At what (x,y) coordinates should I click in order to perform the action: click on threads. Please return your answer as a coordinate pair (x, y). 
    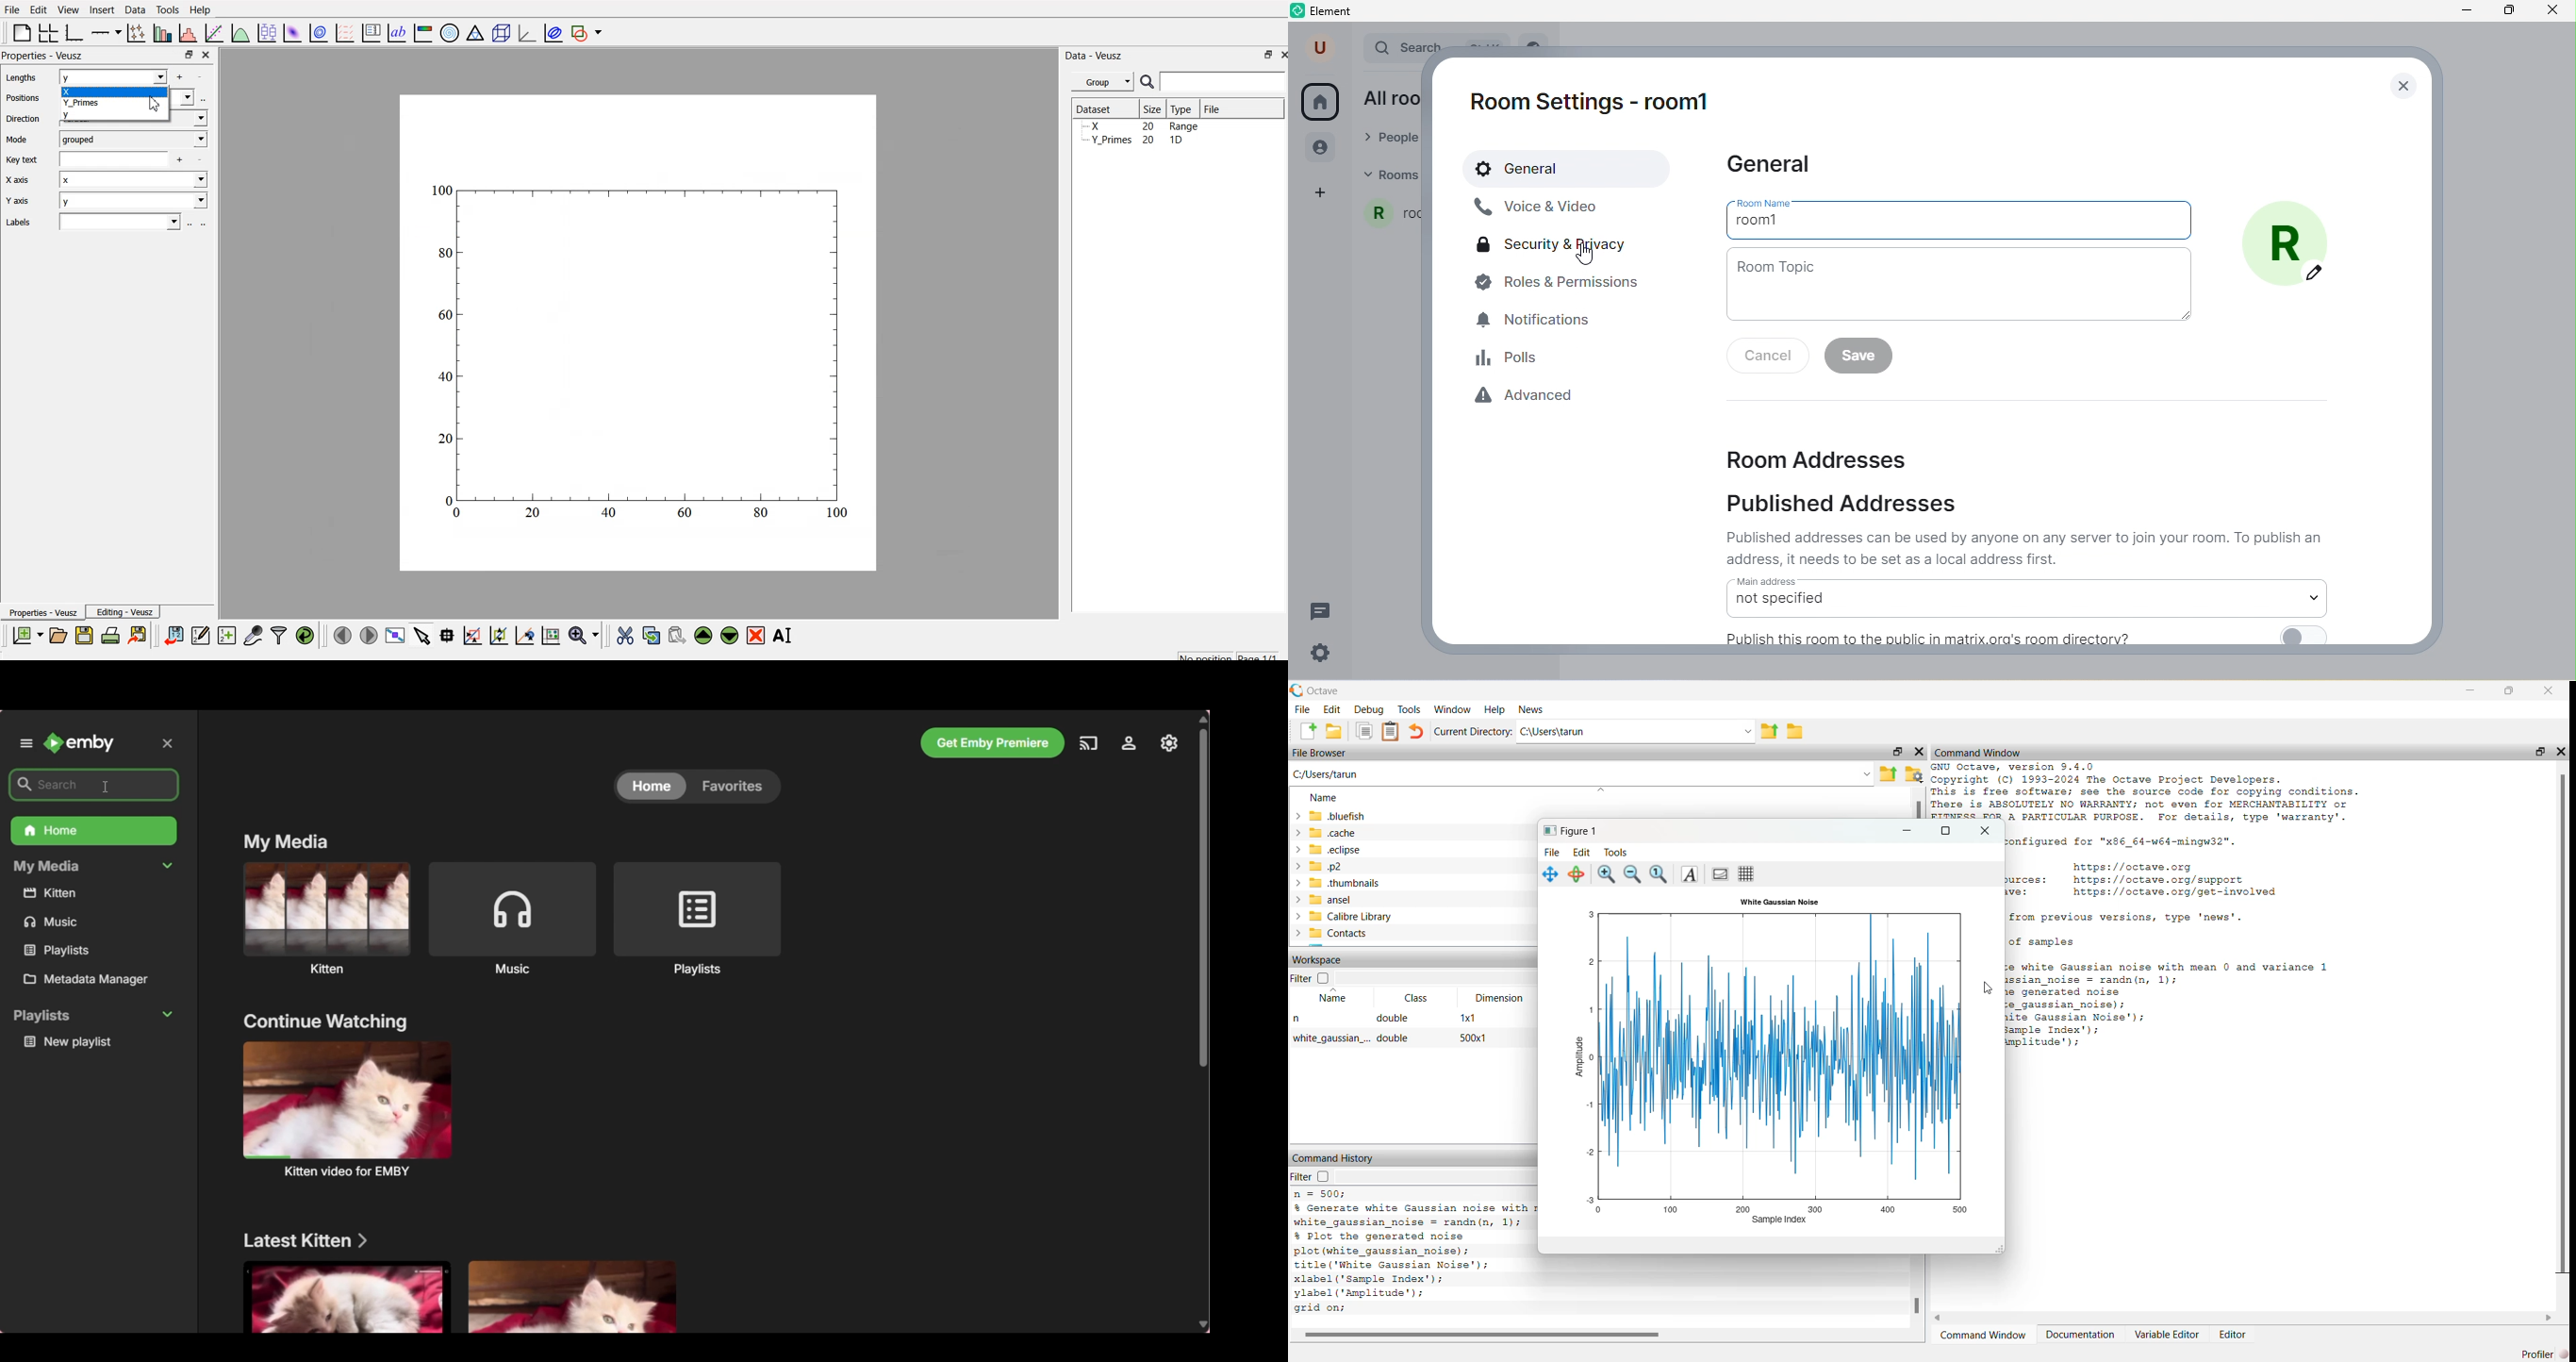
    Looking at the image, I should click on (1319, 609).